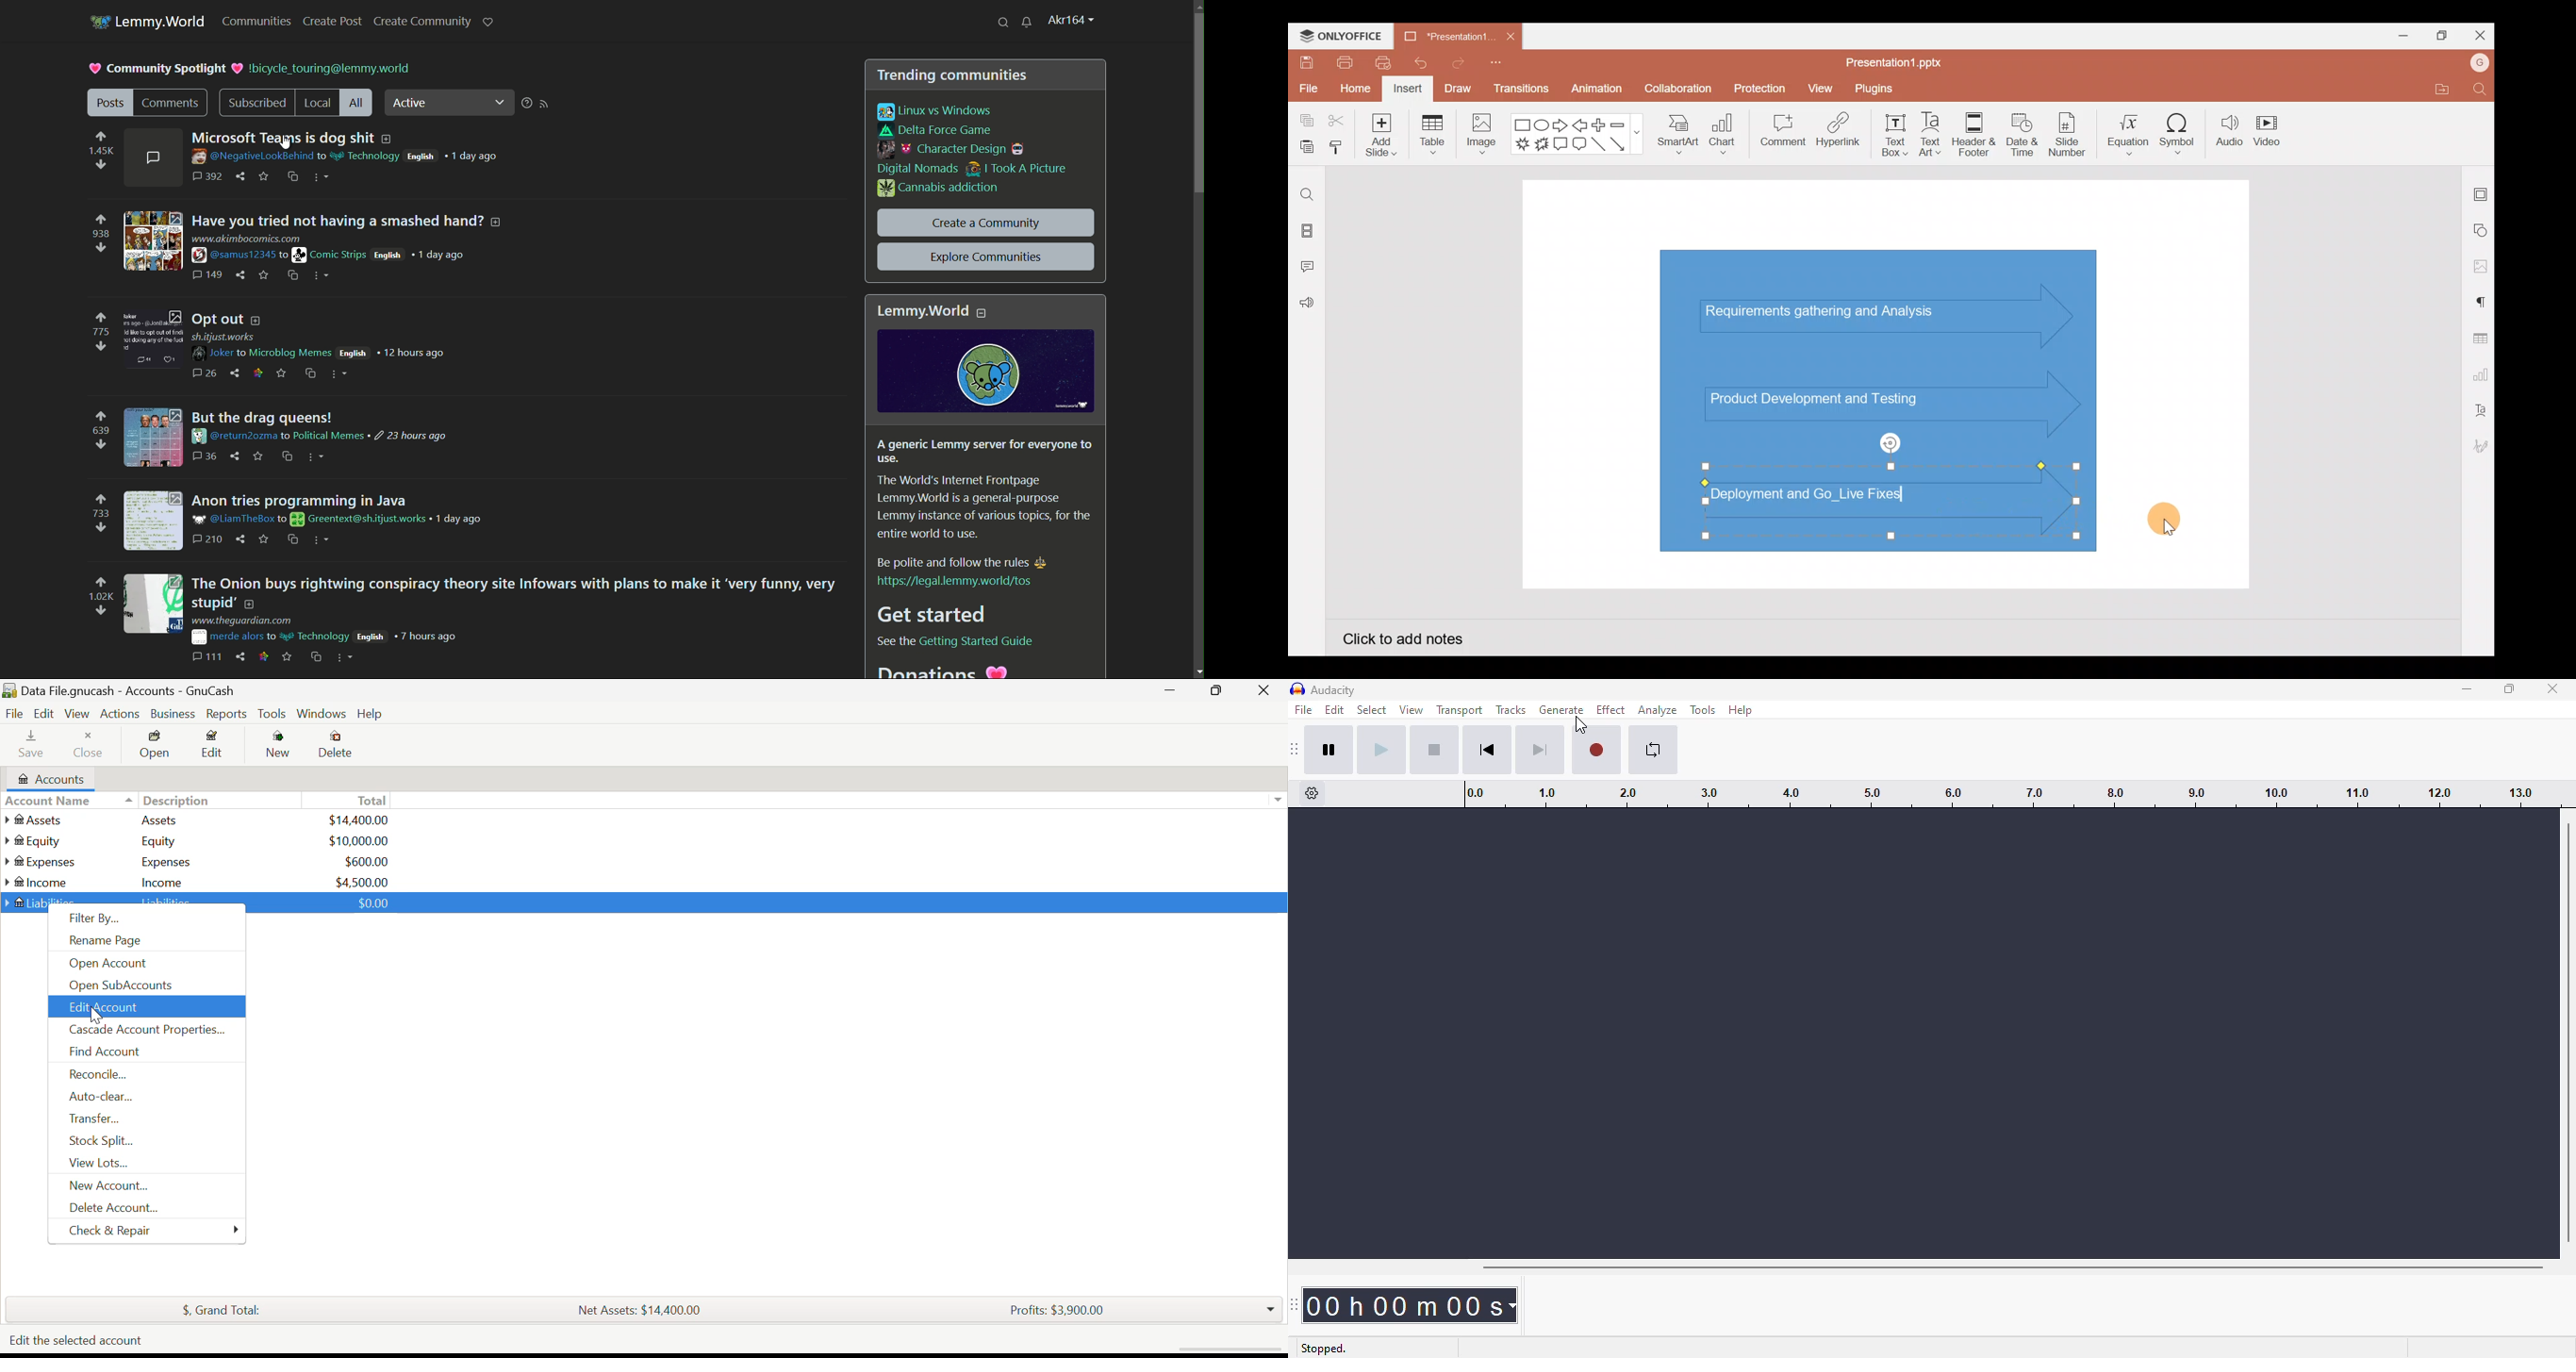 The height and width of the screenshot is (1372, 2576). I want to click on Text (Product Development and Testing) on 2nd inserted arrow, so click(1827, 397).